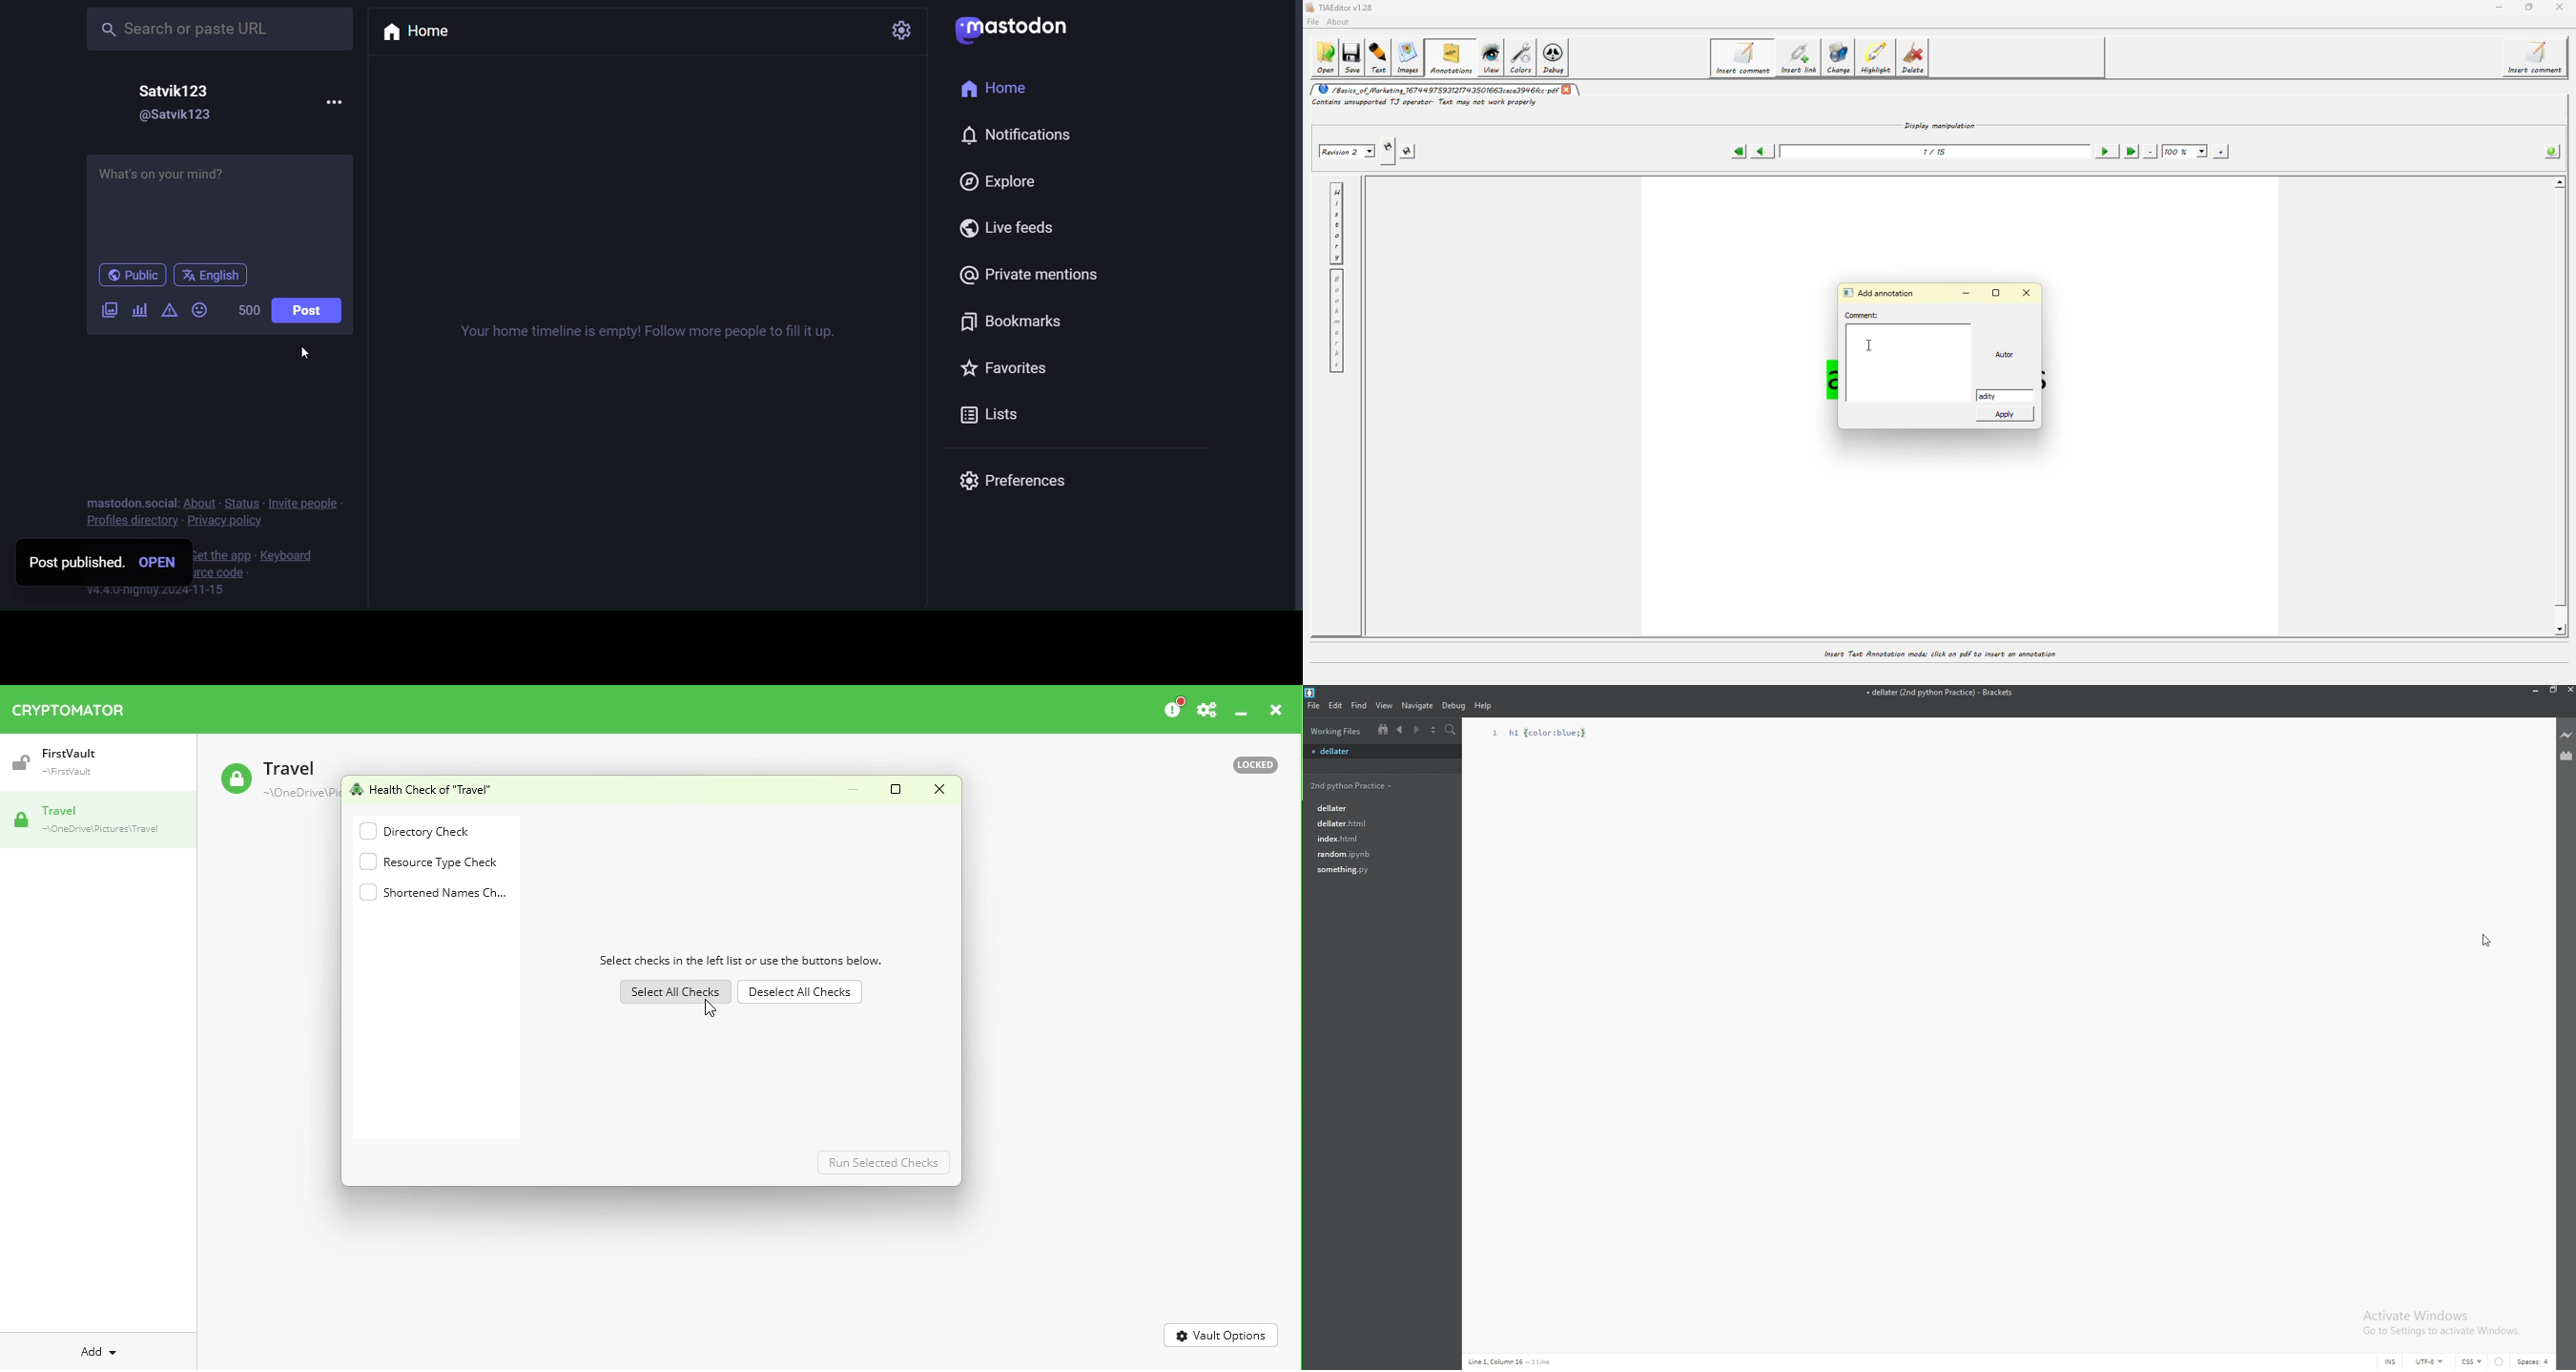  I want to click on public, so click(131, 276).